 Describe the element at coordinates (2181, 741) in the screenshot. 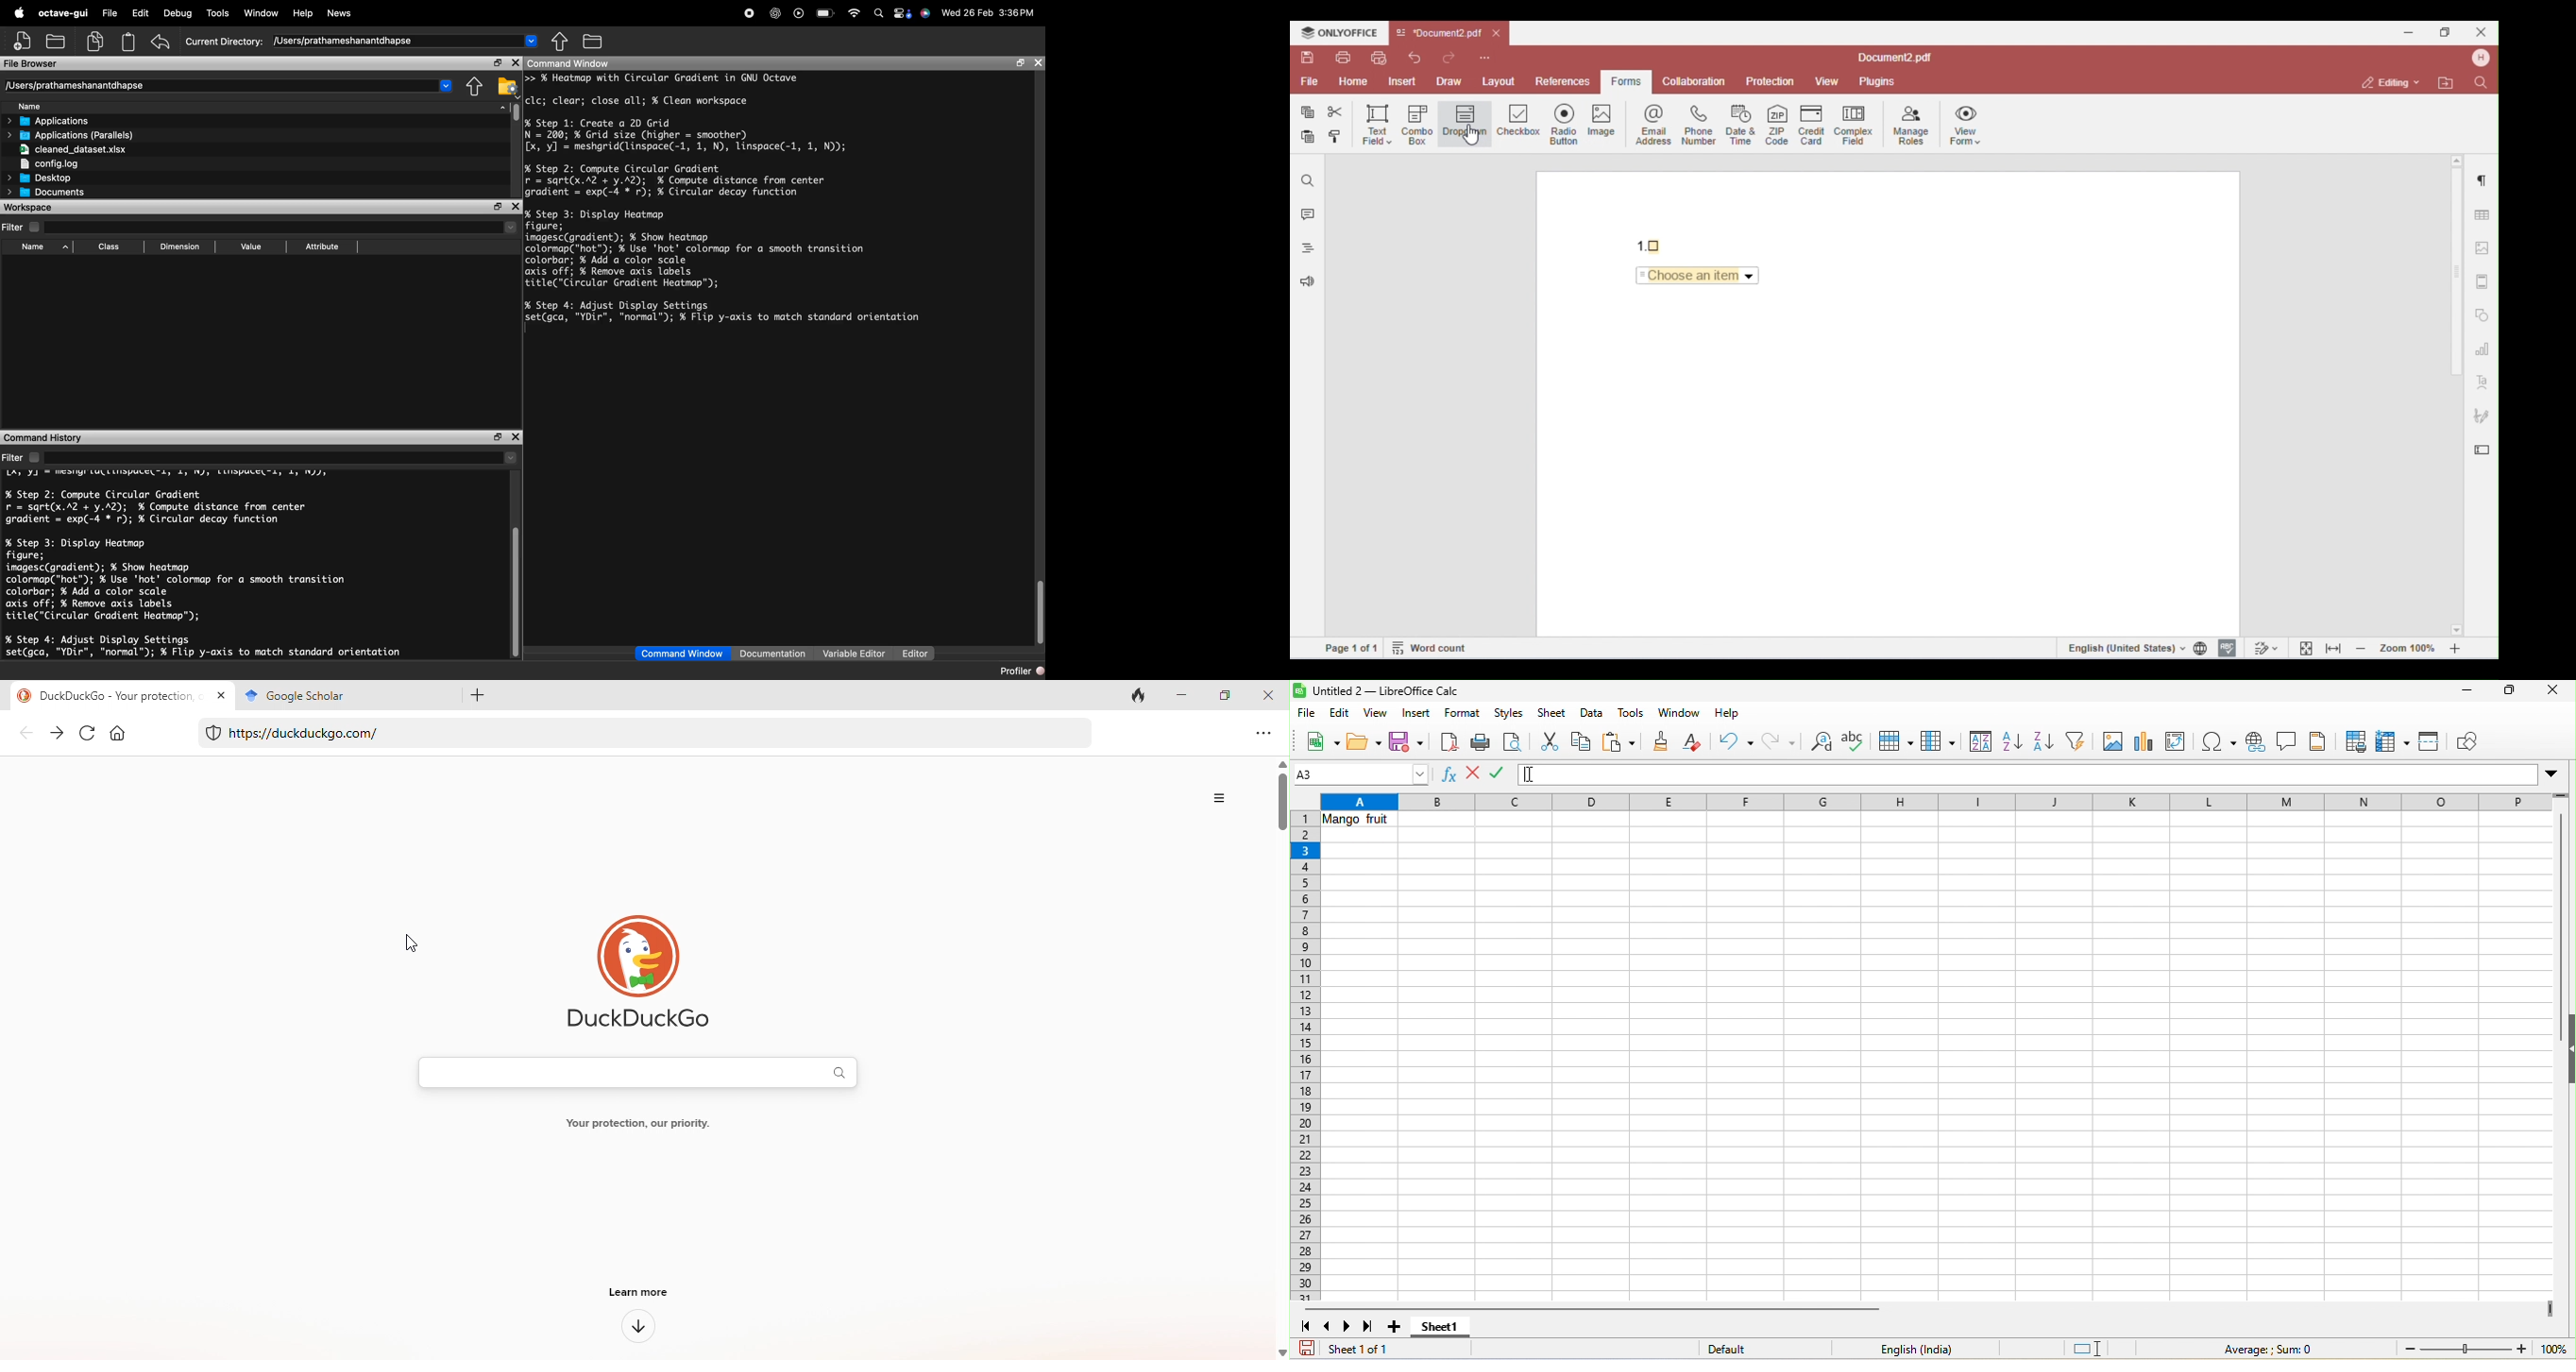

I see `edit pivot table` at that location.